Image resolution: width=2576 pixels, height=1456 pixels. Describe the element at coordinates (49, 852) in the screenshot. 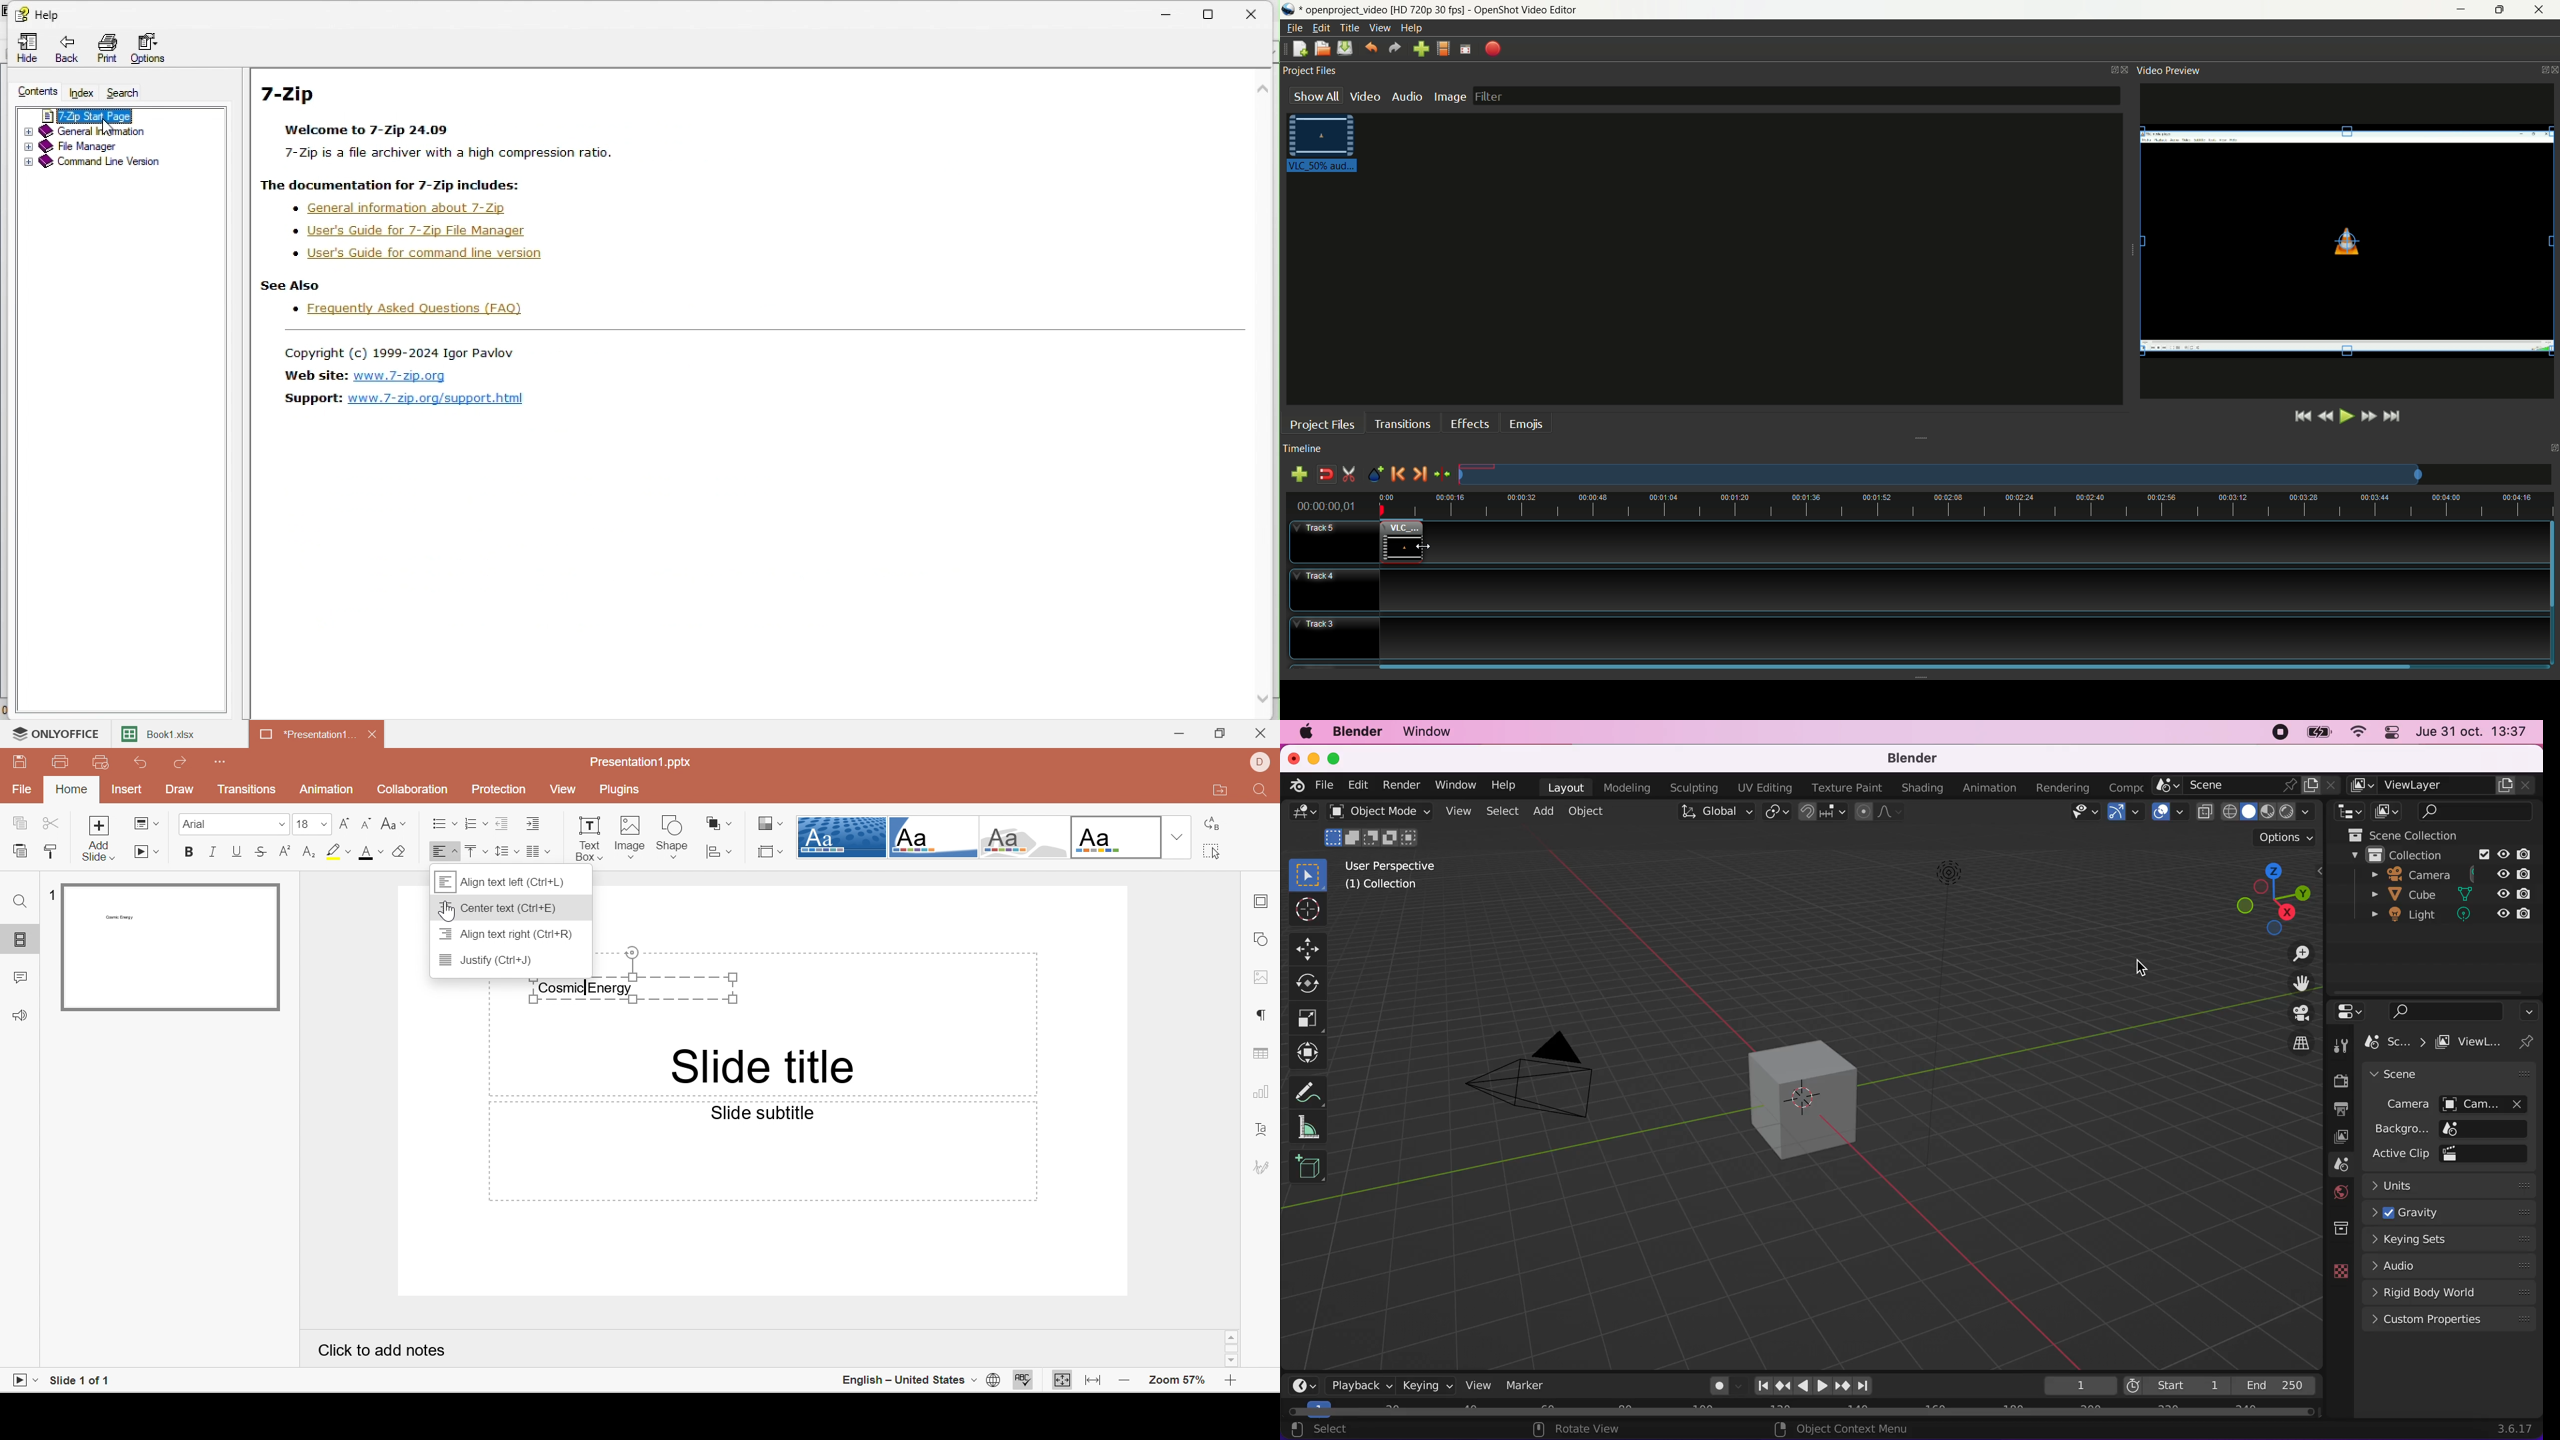

I see `Copy Style` at that location.